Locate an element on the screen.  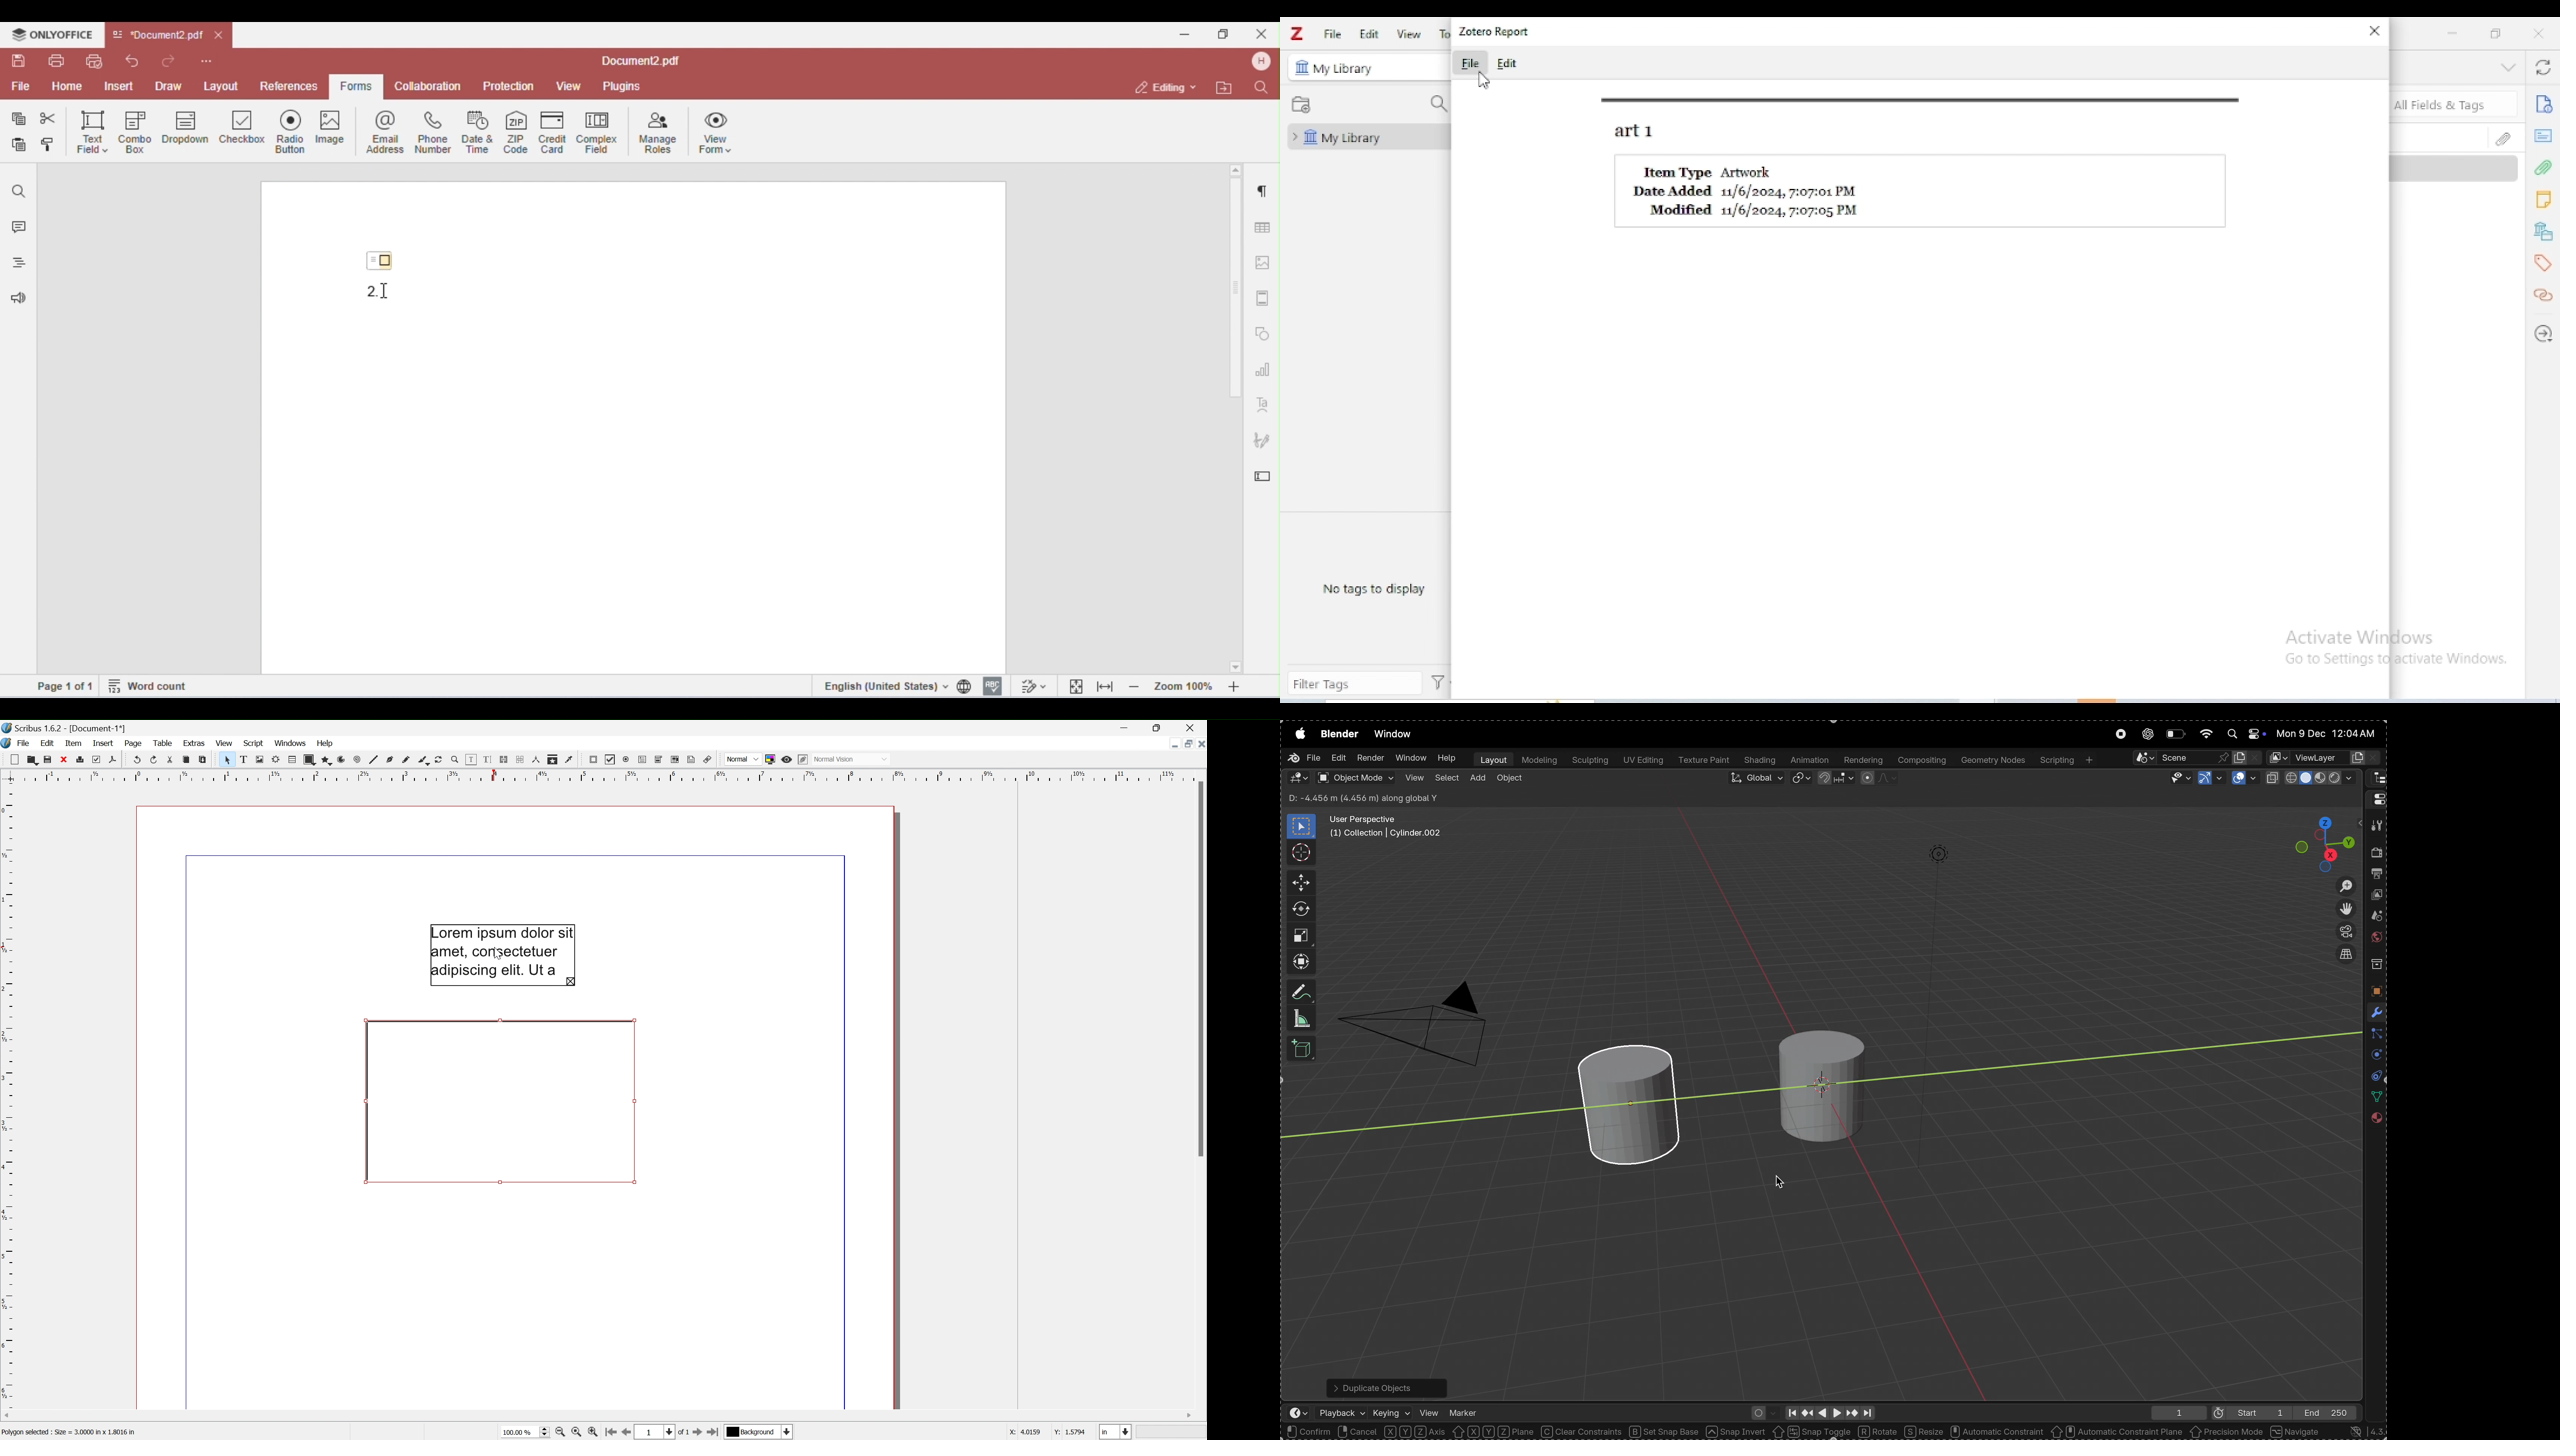
modifiers is located at coordinates (2374, 1011).